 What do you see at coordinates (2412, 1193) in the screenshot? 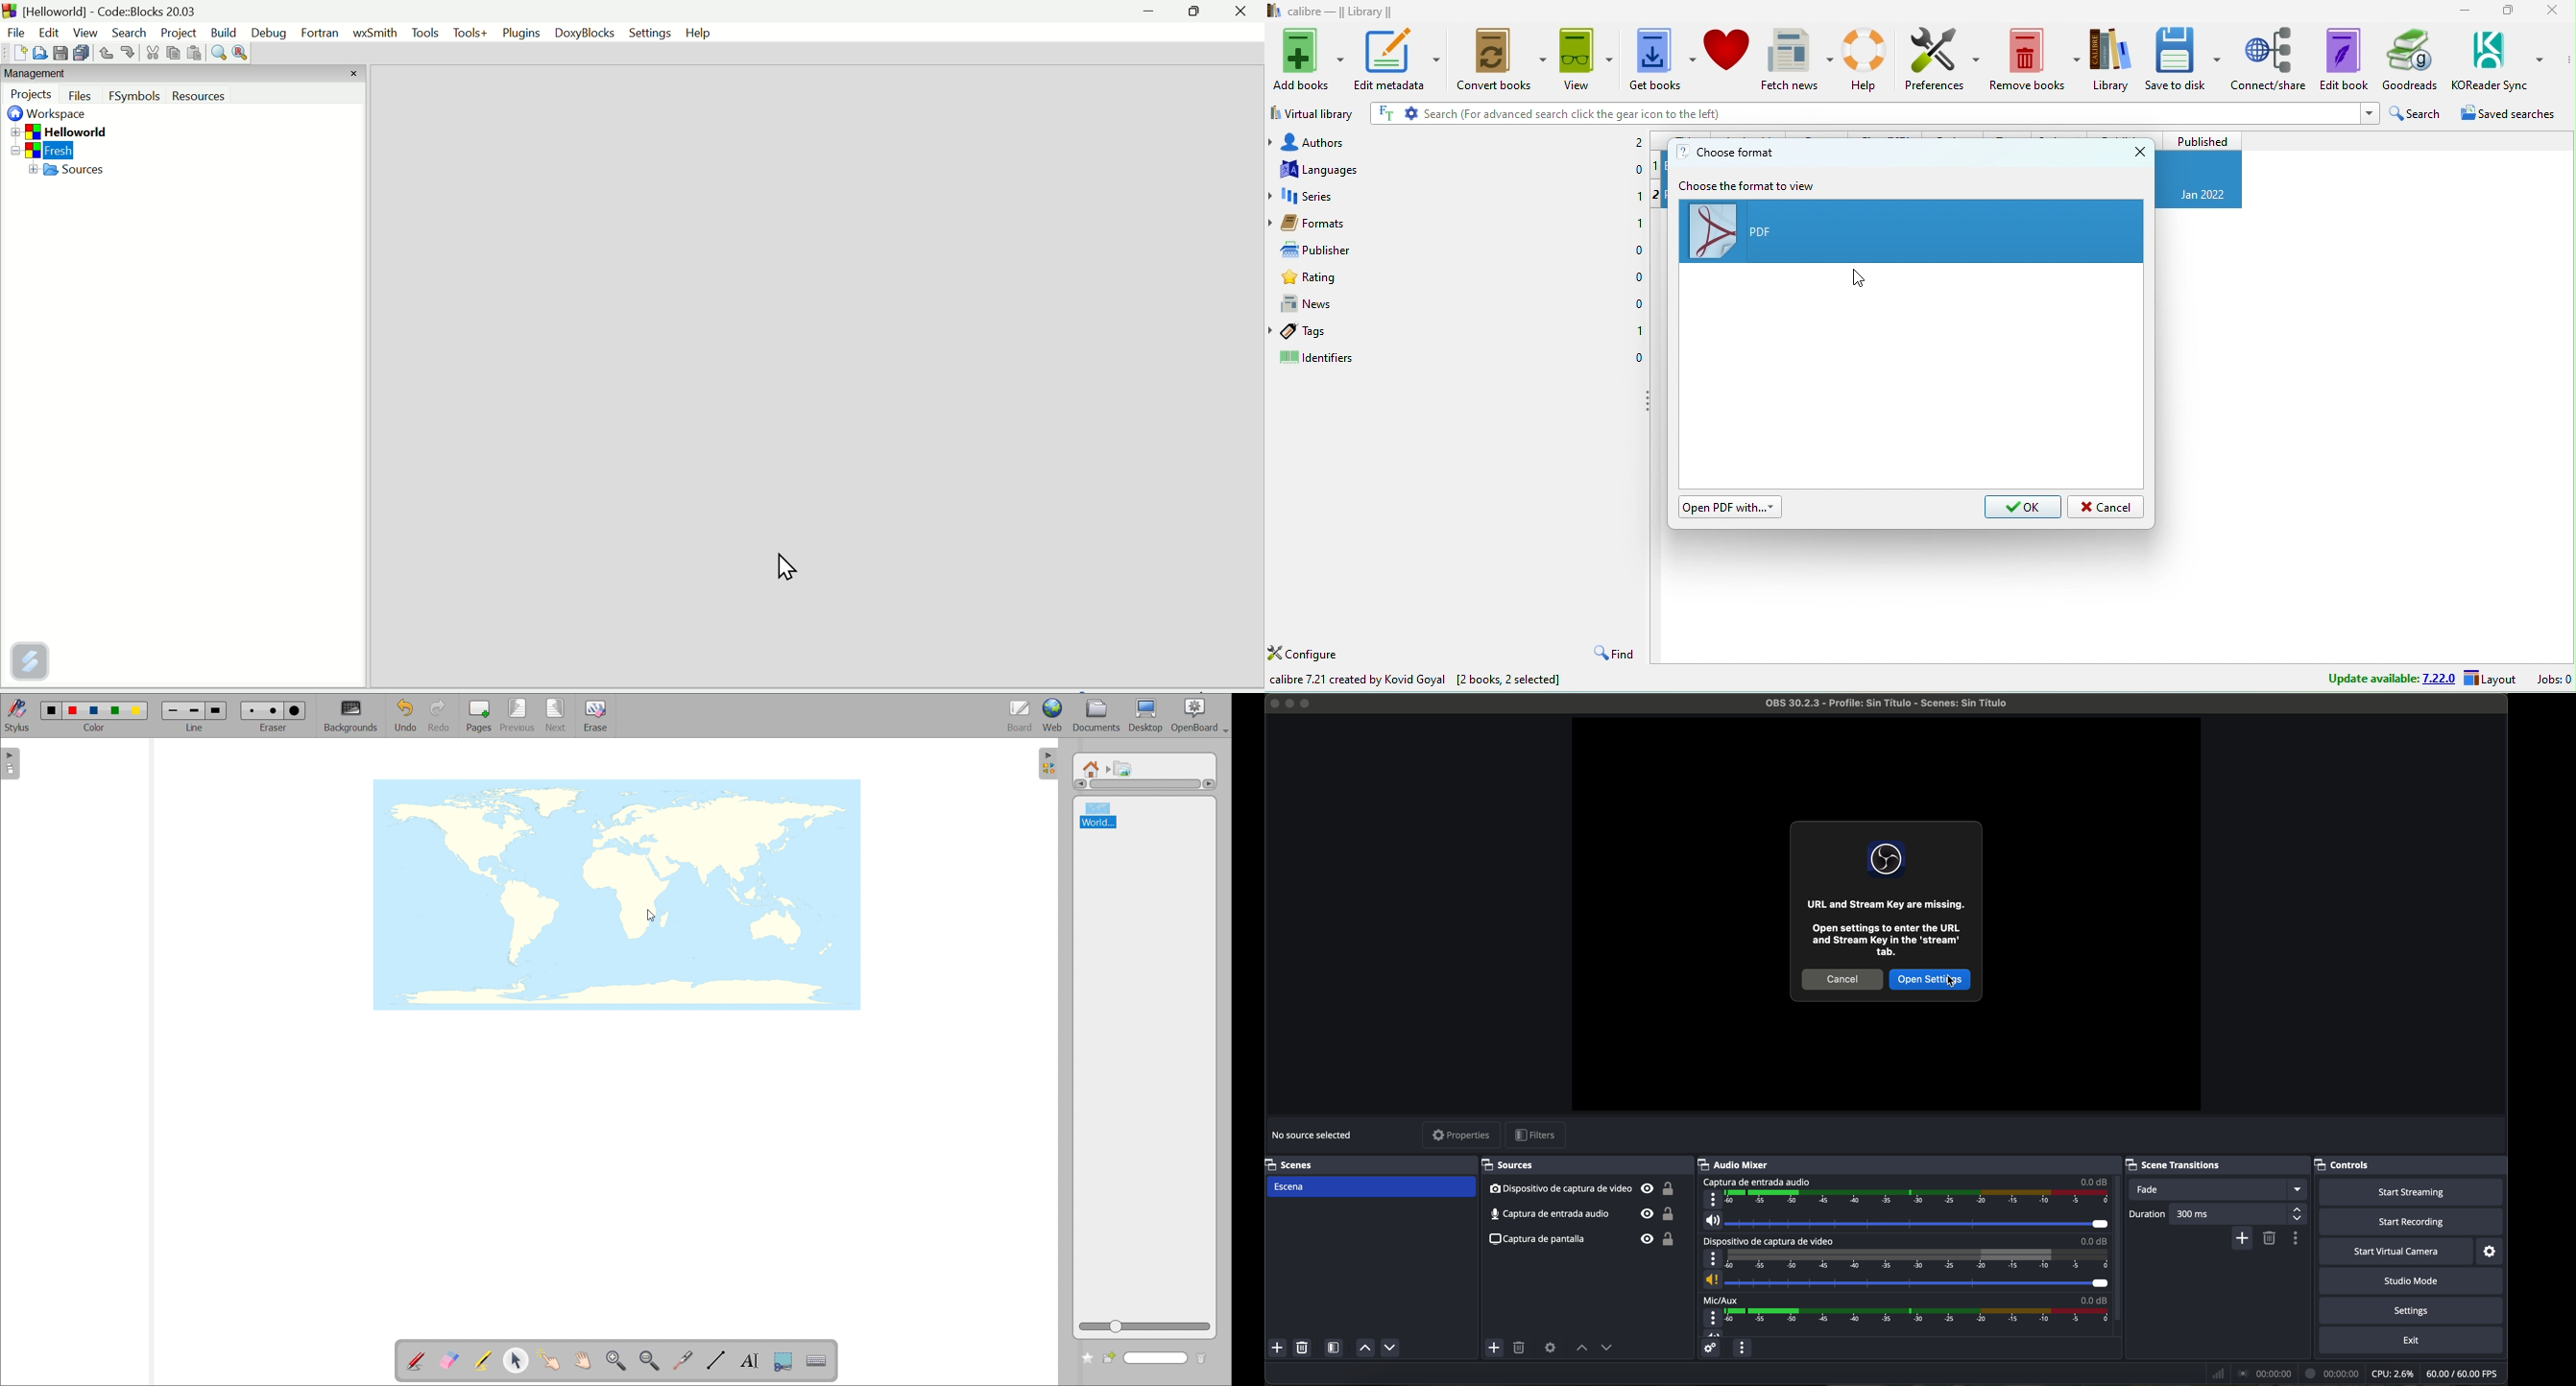
I see `click on start streaming` at bounding box center [2412, 1193].